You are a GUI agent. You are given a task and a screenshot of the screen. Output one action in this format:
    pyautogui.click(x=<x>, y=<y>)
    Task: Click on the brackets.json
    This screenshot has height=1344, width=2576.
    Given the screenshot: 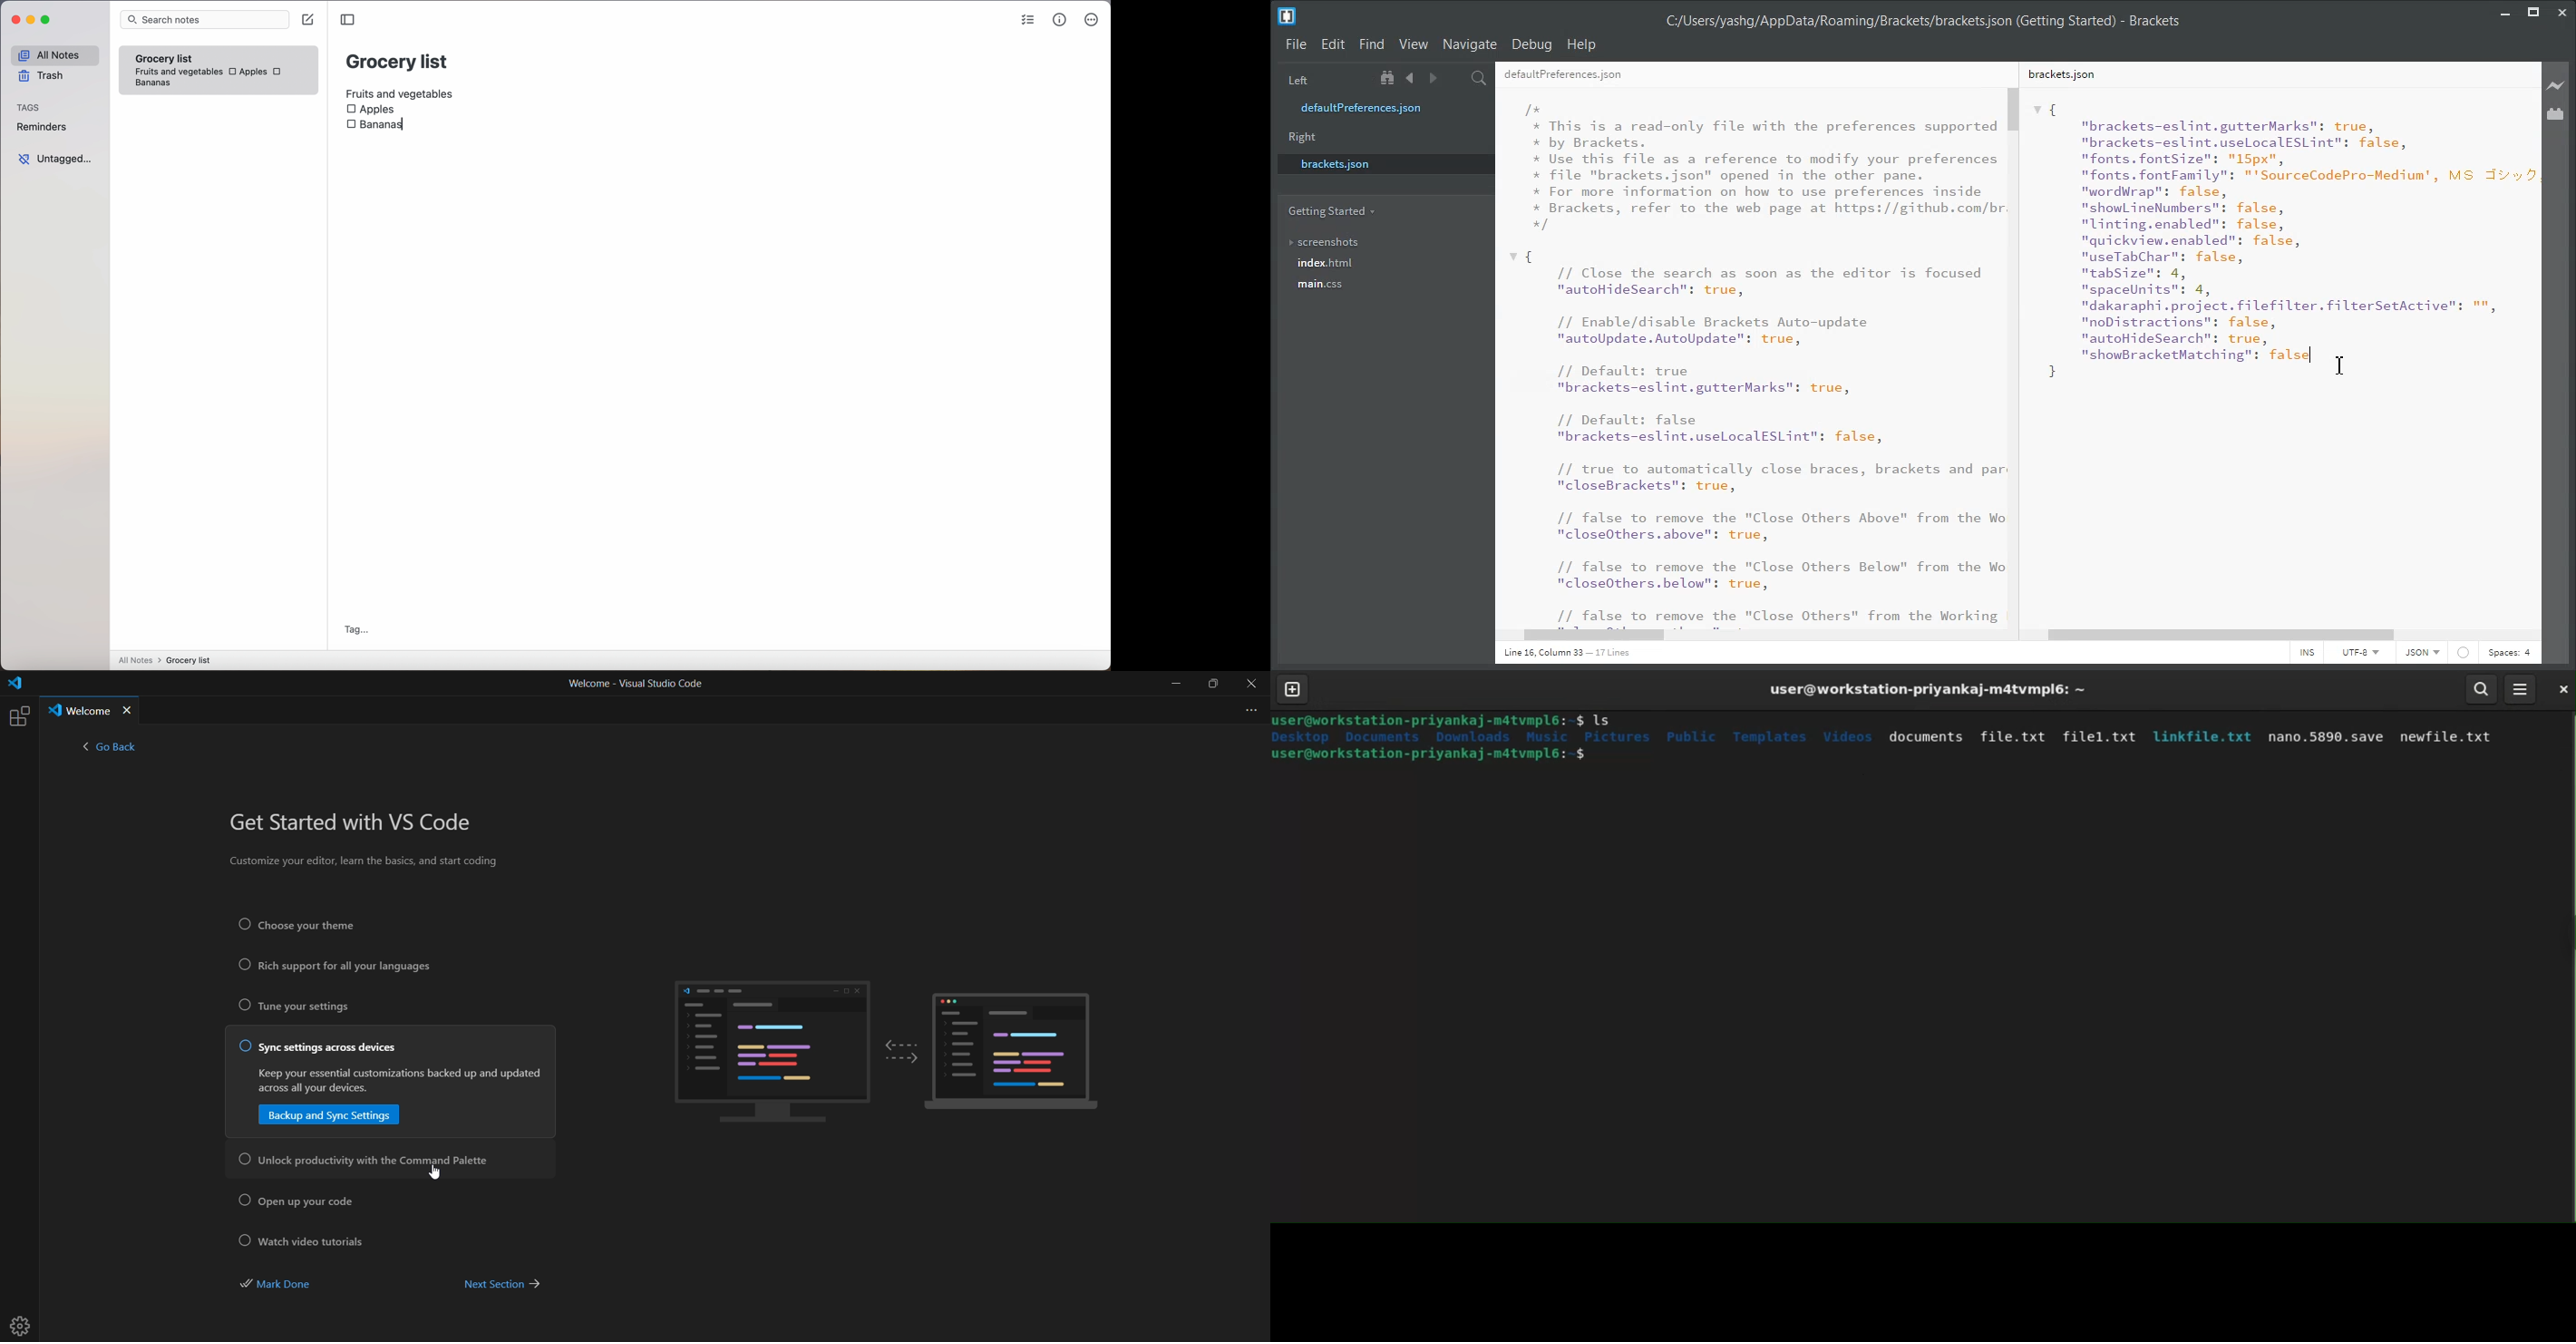 What is the action you would take?
    pyautogui.click(x=2060, y=73)
    